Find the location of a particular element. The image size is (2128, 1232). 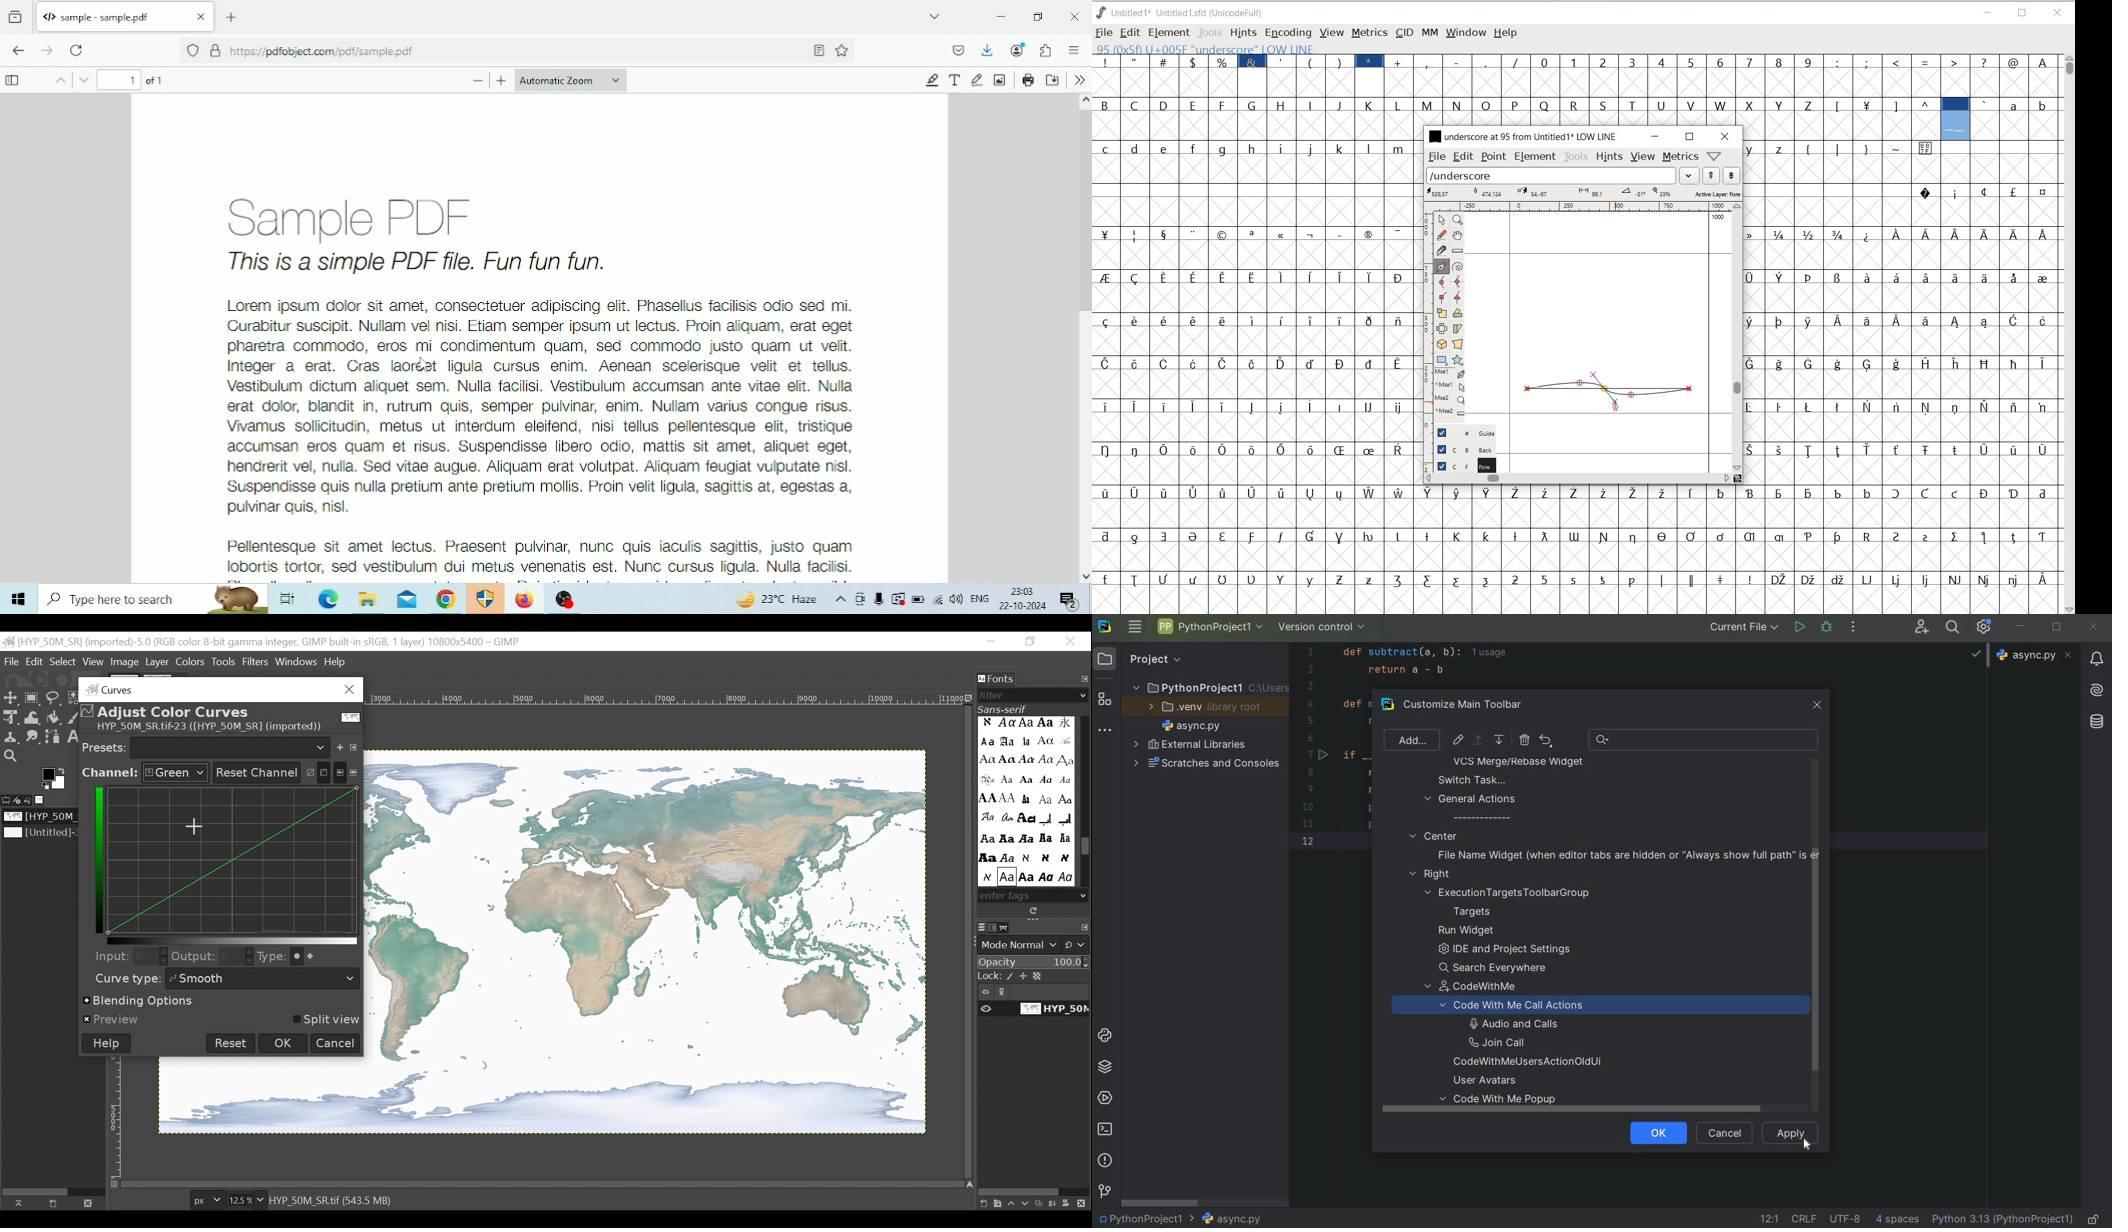

Fill is located at coordinates (52, 719).